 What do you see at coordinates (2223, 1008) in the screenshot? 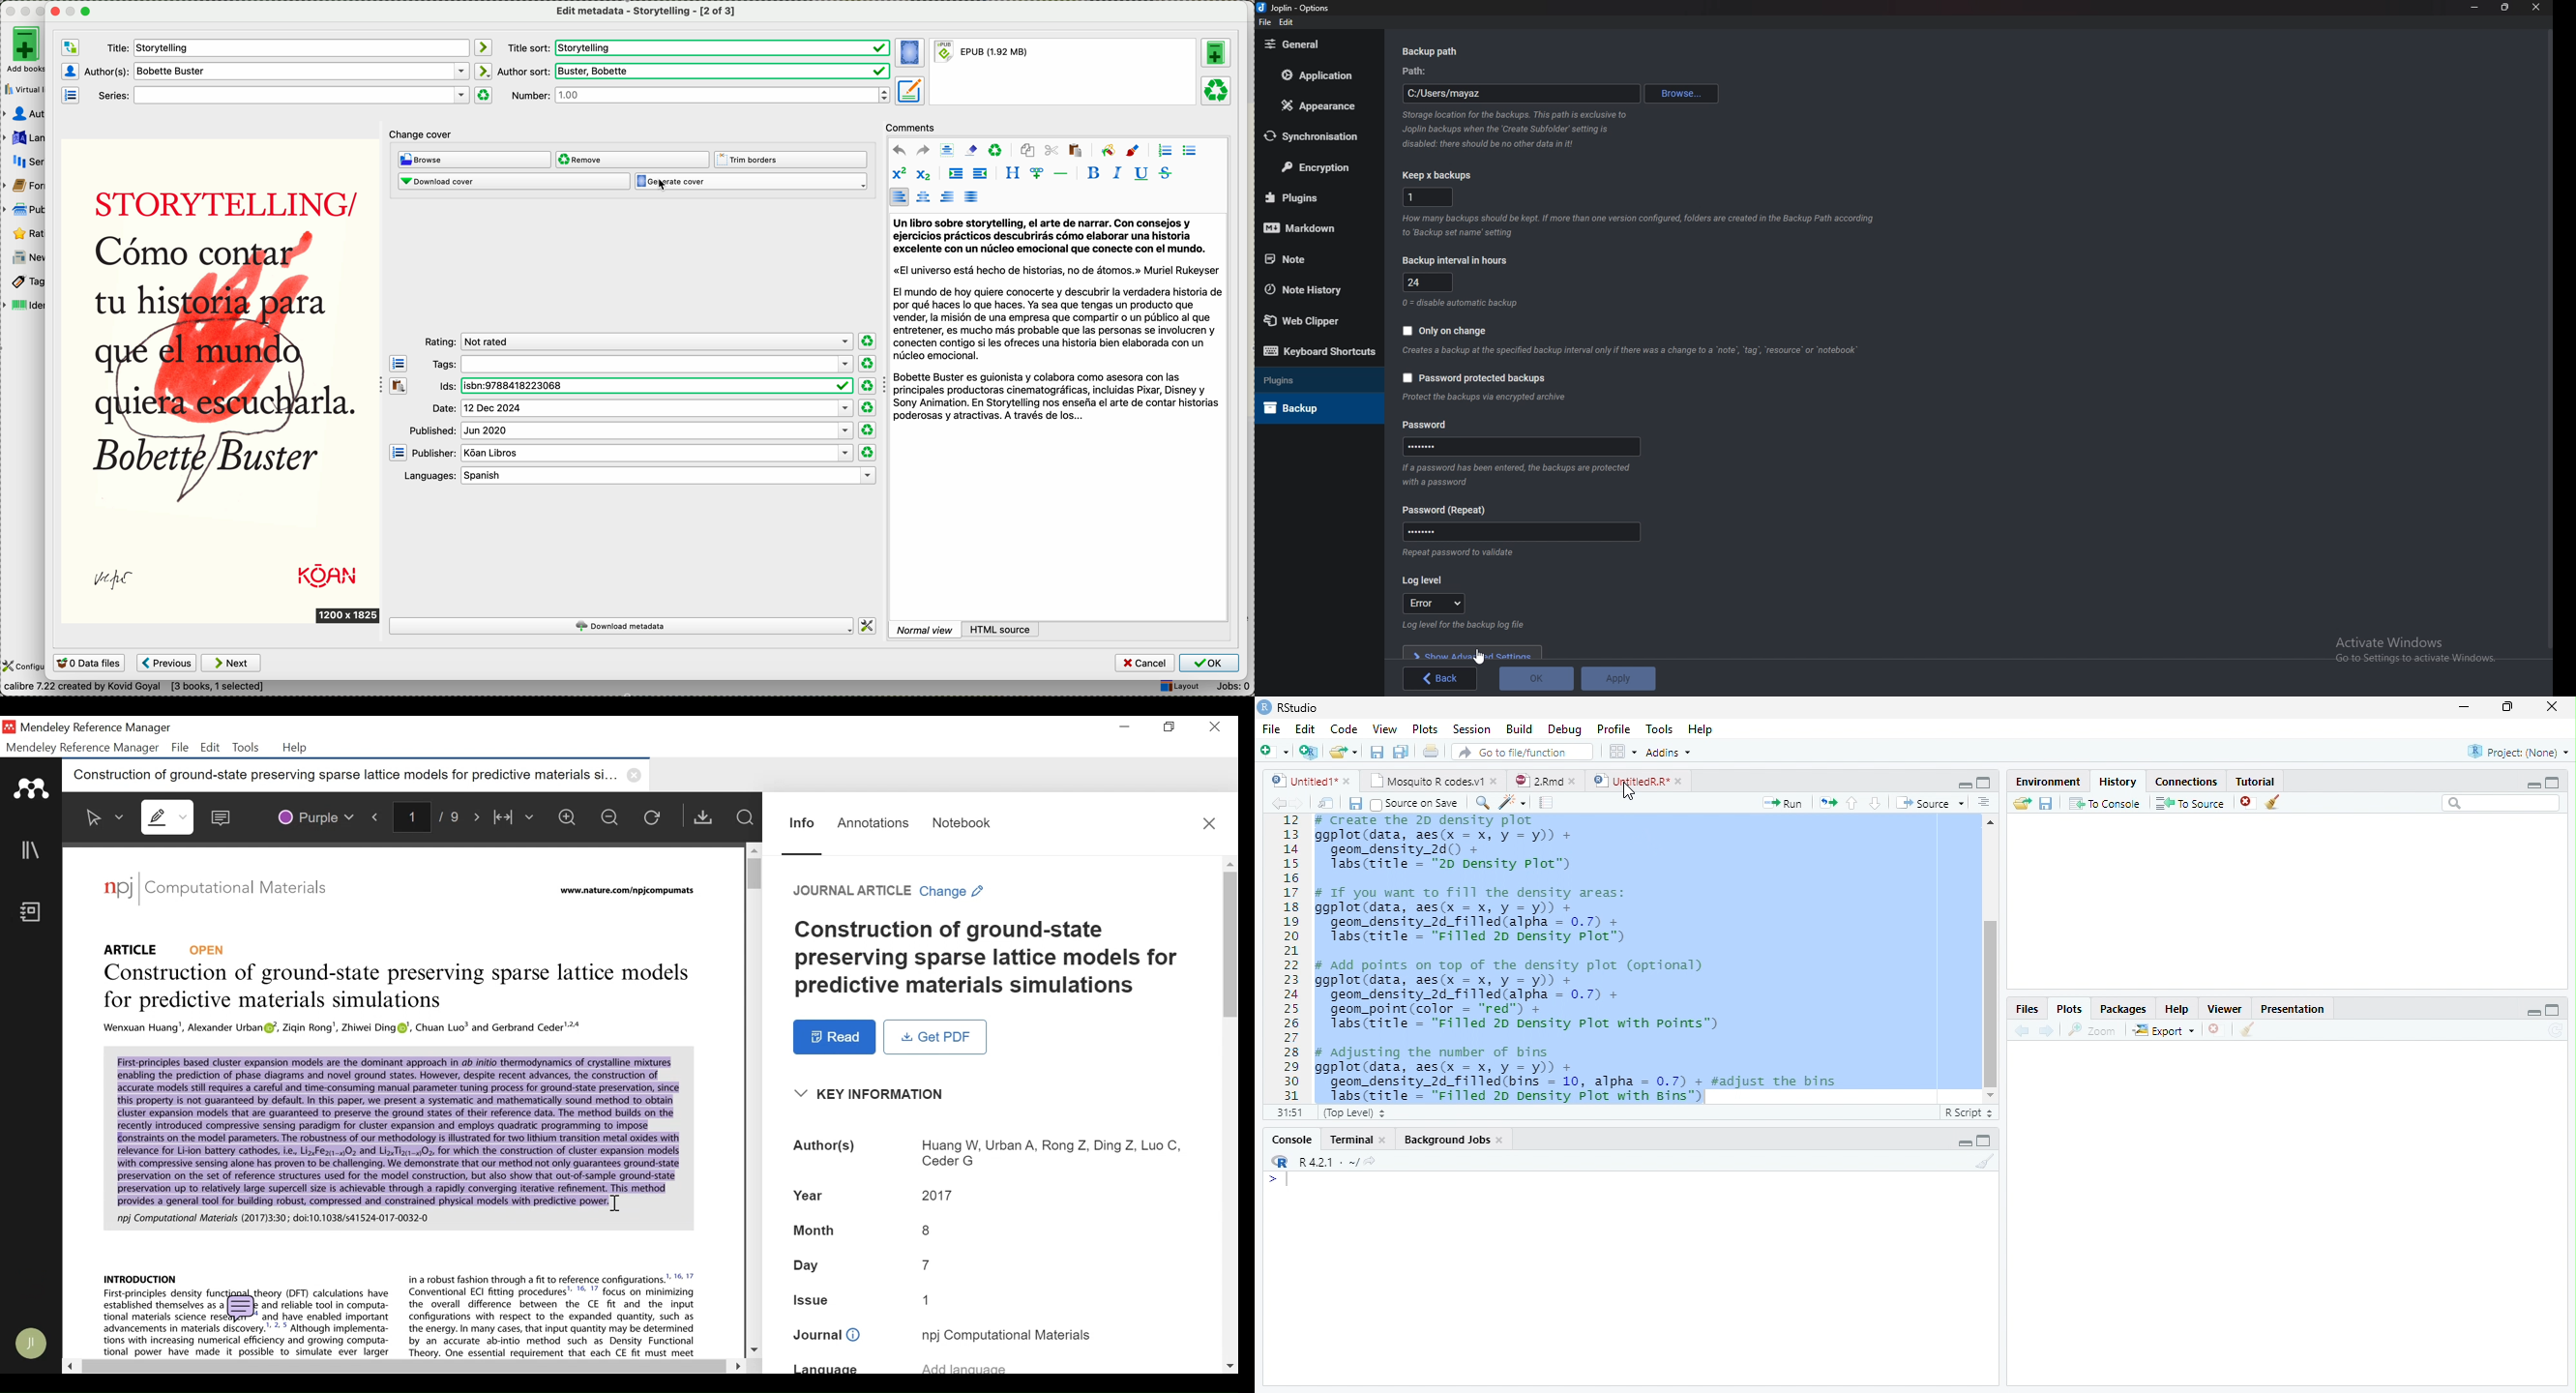
I see `Viewer` at bounding box center [2223, 1008].